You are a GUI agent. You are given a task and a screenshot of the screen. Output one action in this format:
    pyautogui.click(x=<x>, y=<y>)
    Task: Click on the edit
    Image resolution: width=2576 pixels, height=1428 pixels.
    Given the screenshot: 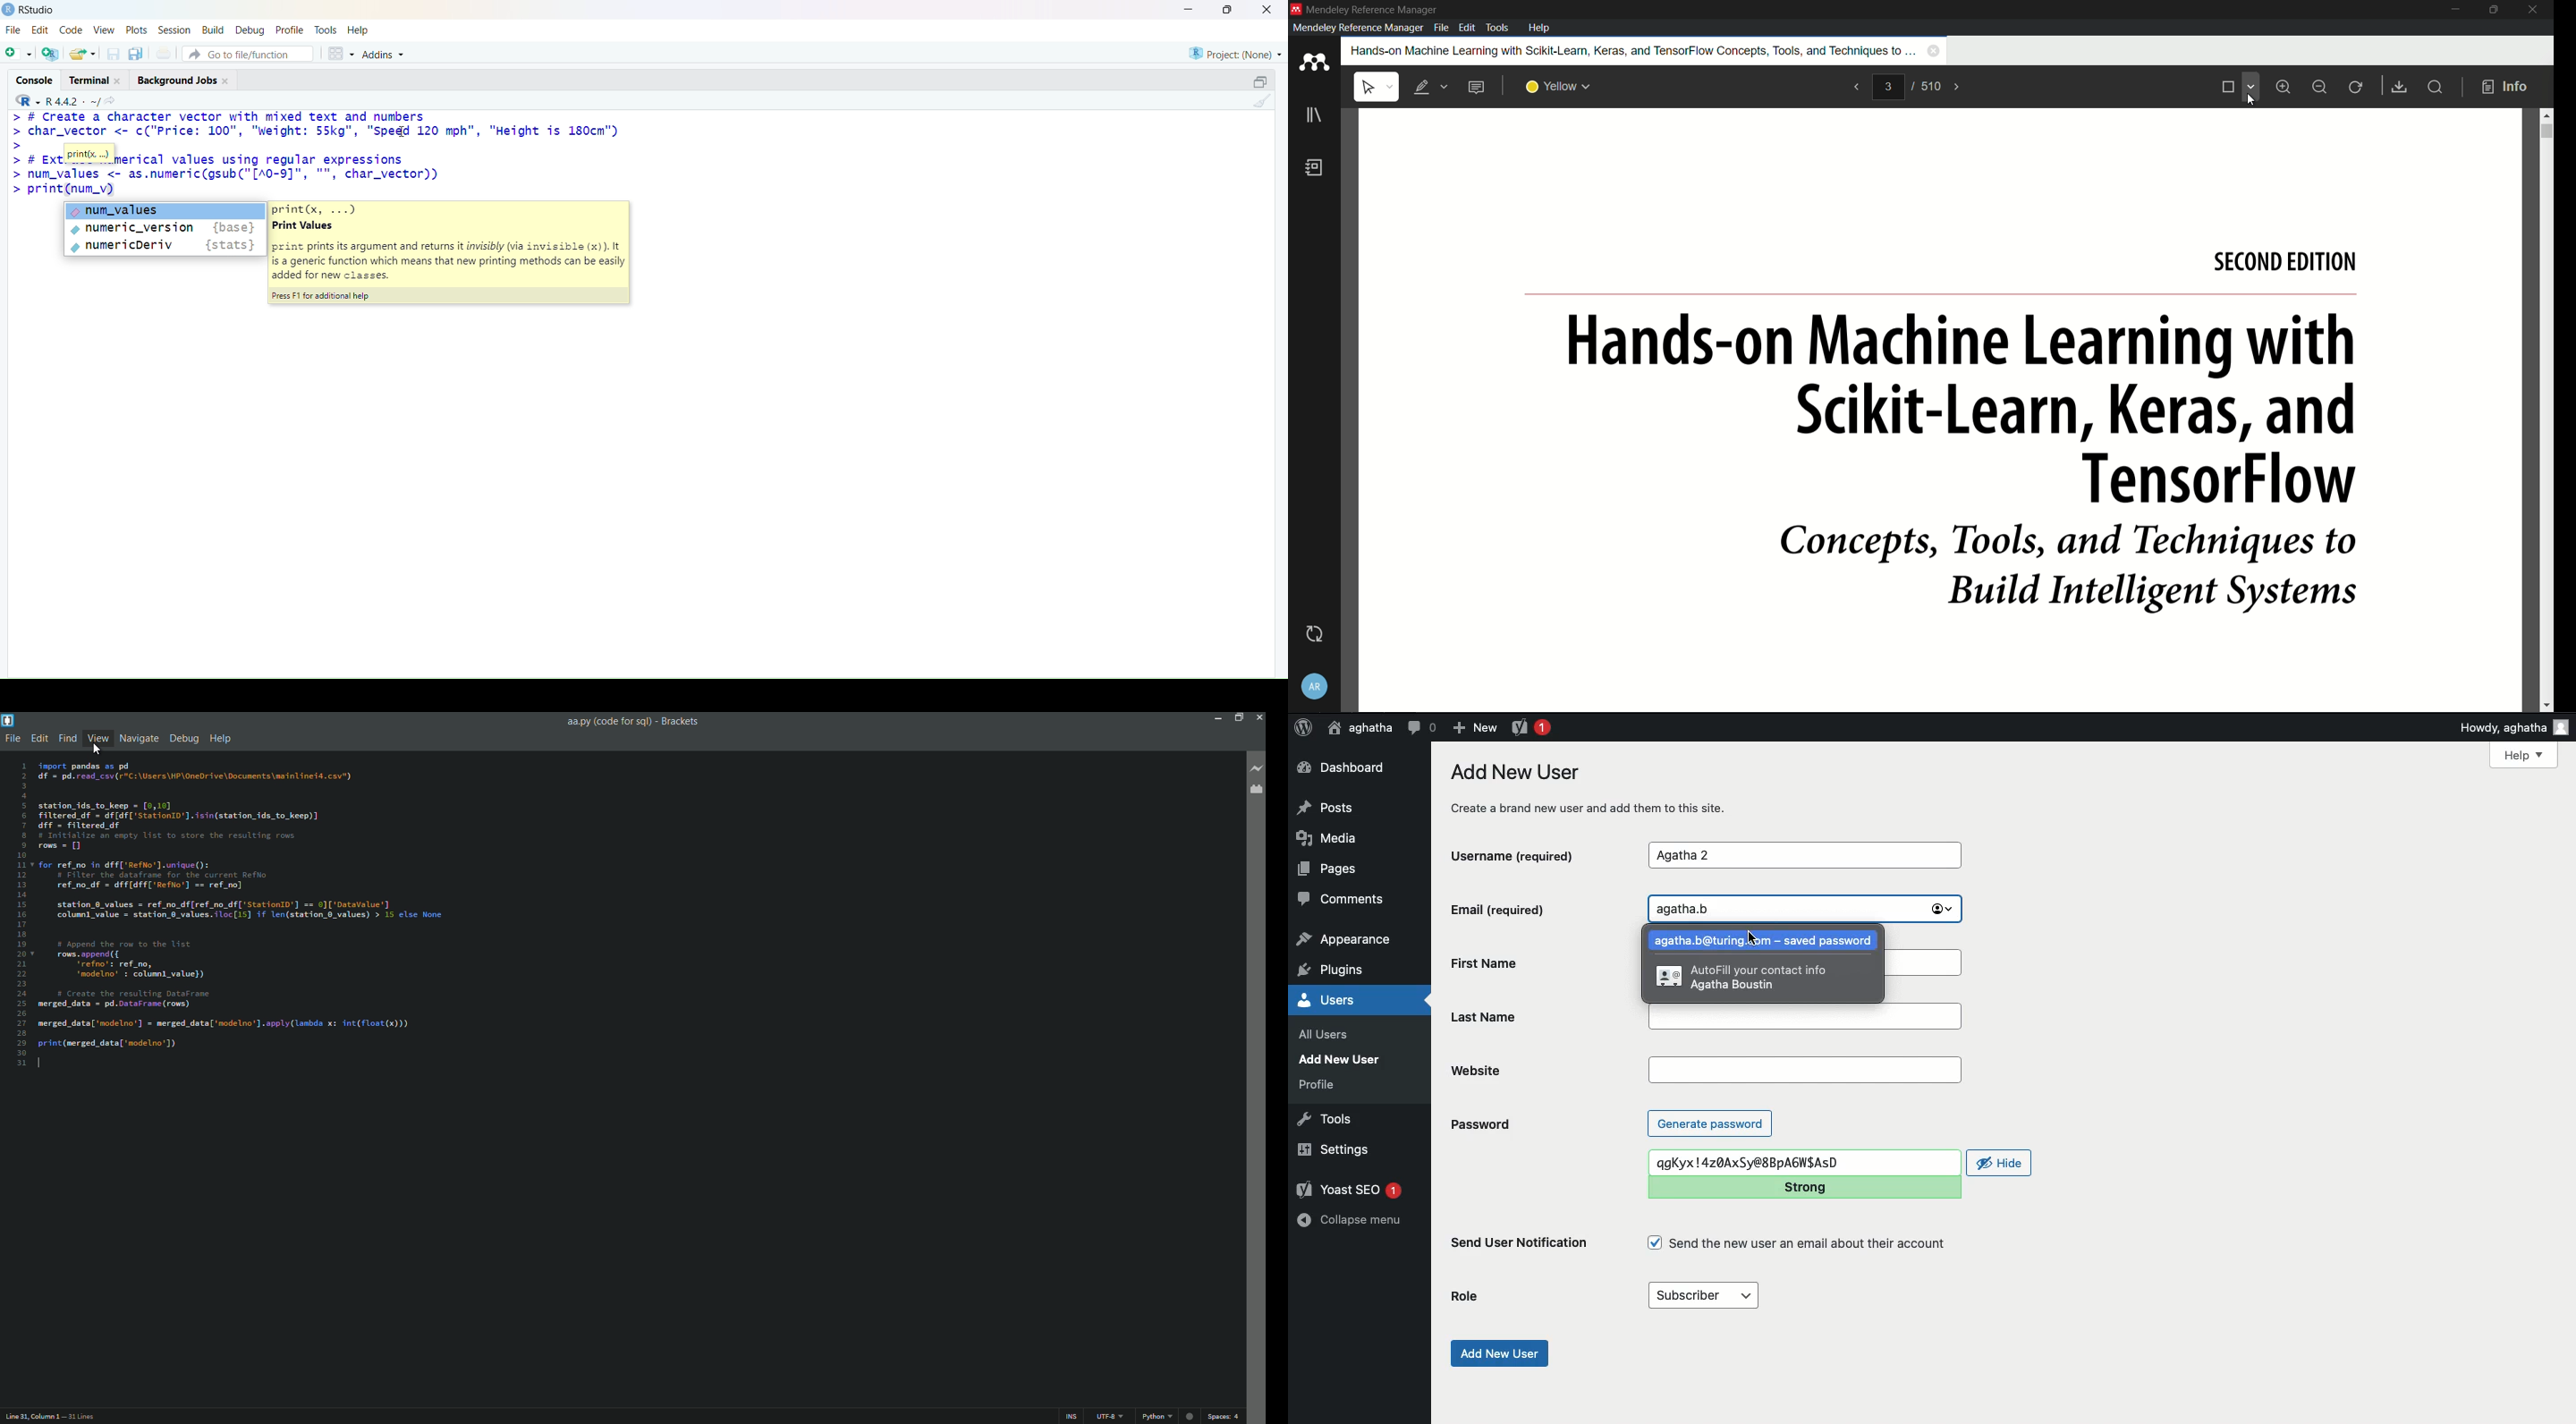 What is the action you would take?
    pyautogui.click(x=42, y=30)
    